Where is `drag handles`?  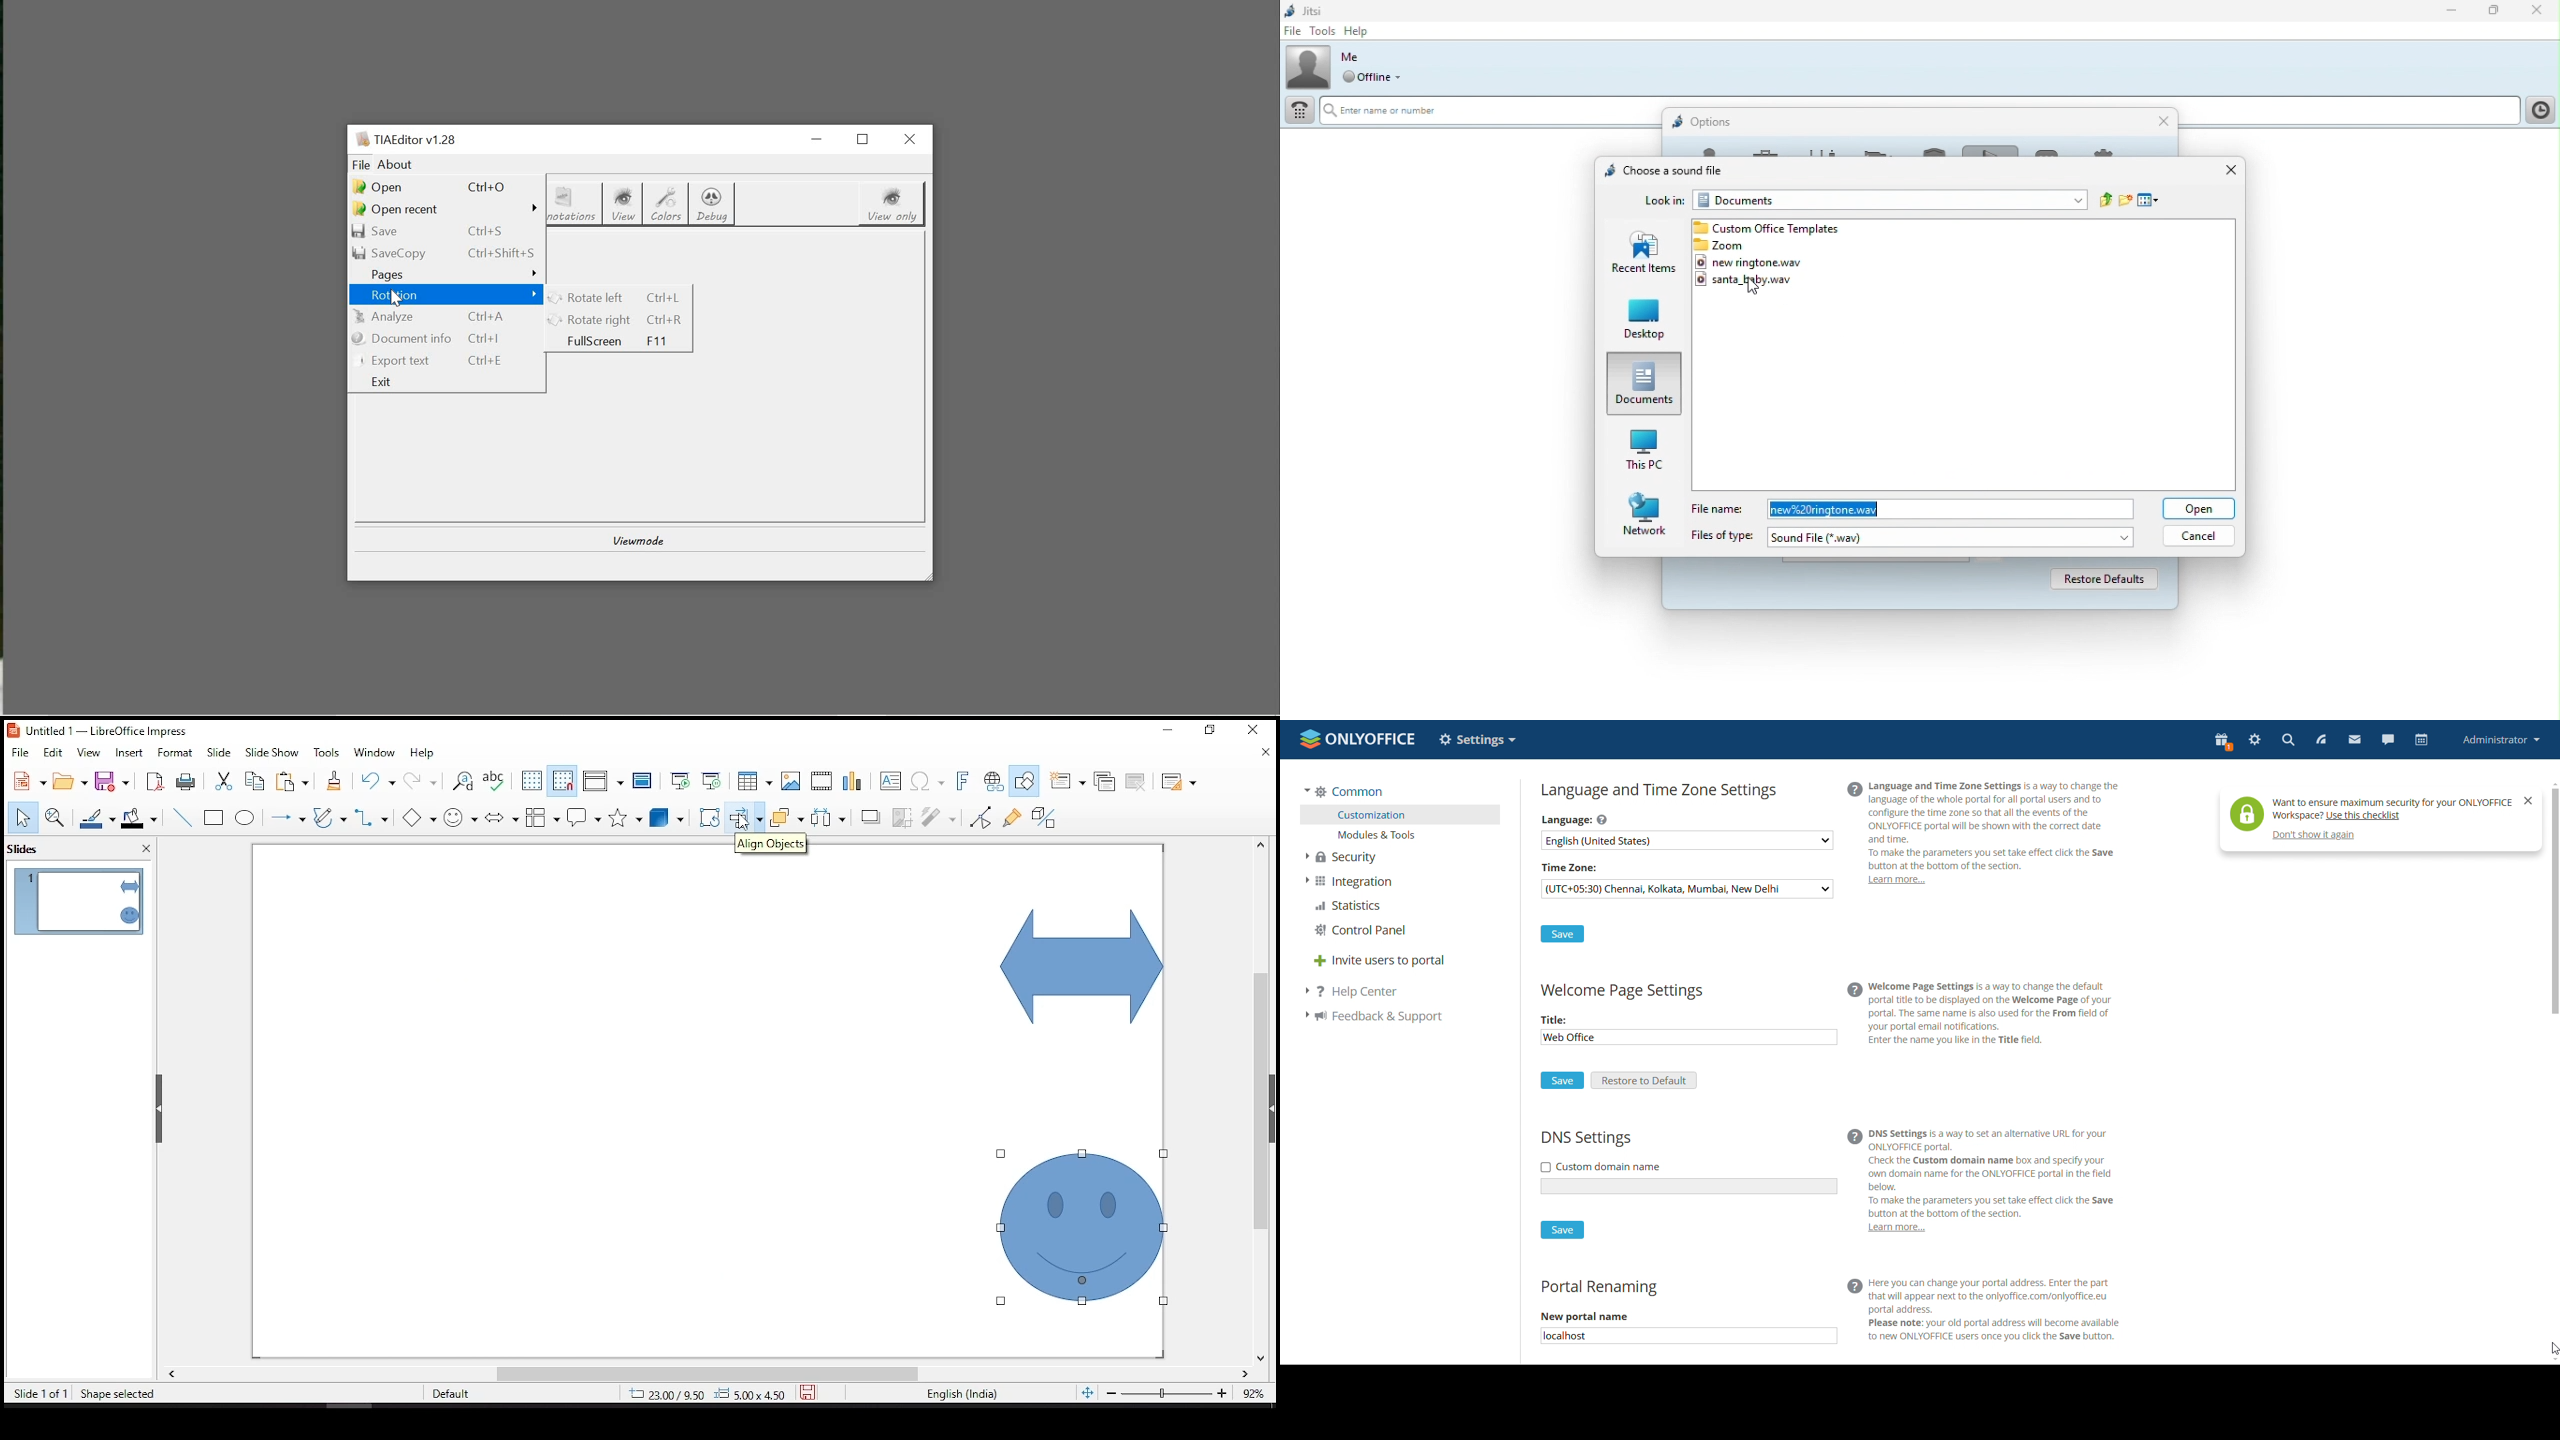
drag handles is located at coordinates (161, 1109).